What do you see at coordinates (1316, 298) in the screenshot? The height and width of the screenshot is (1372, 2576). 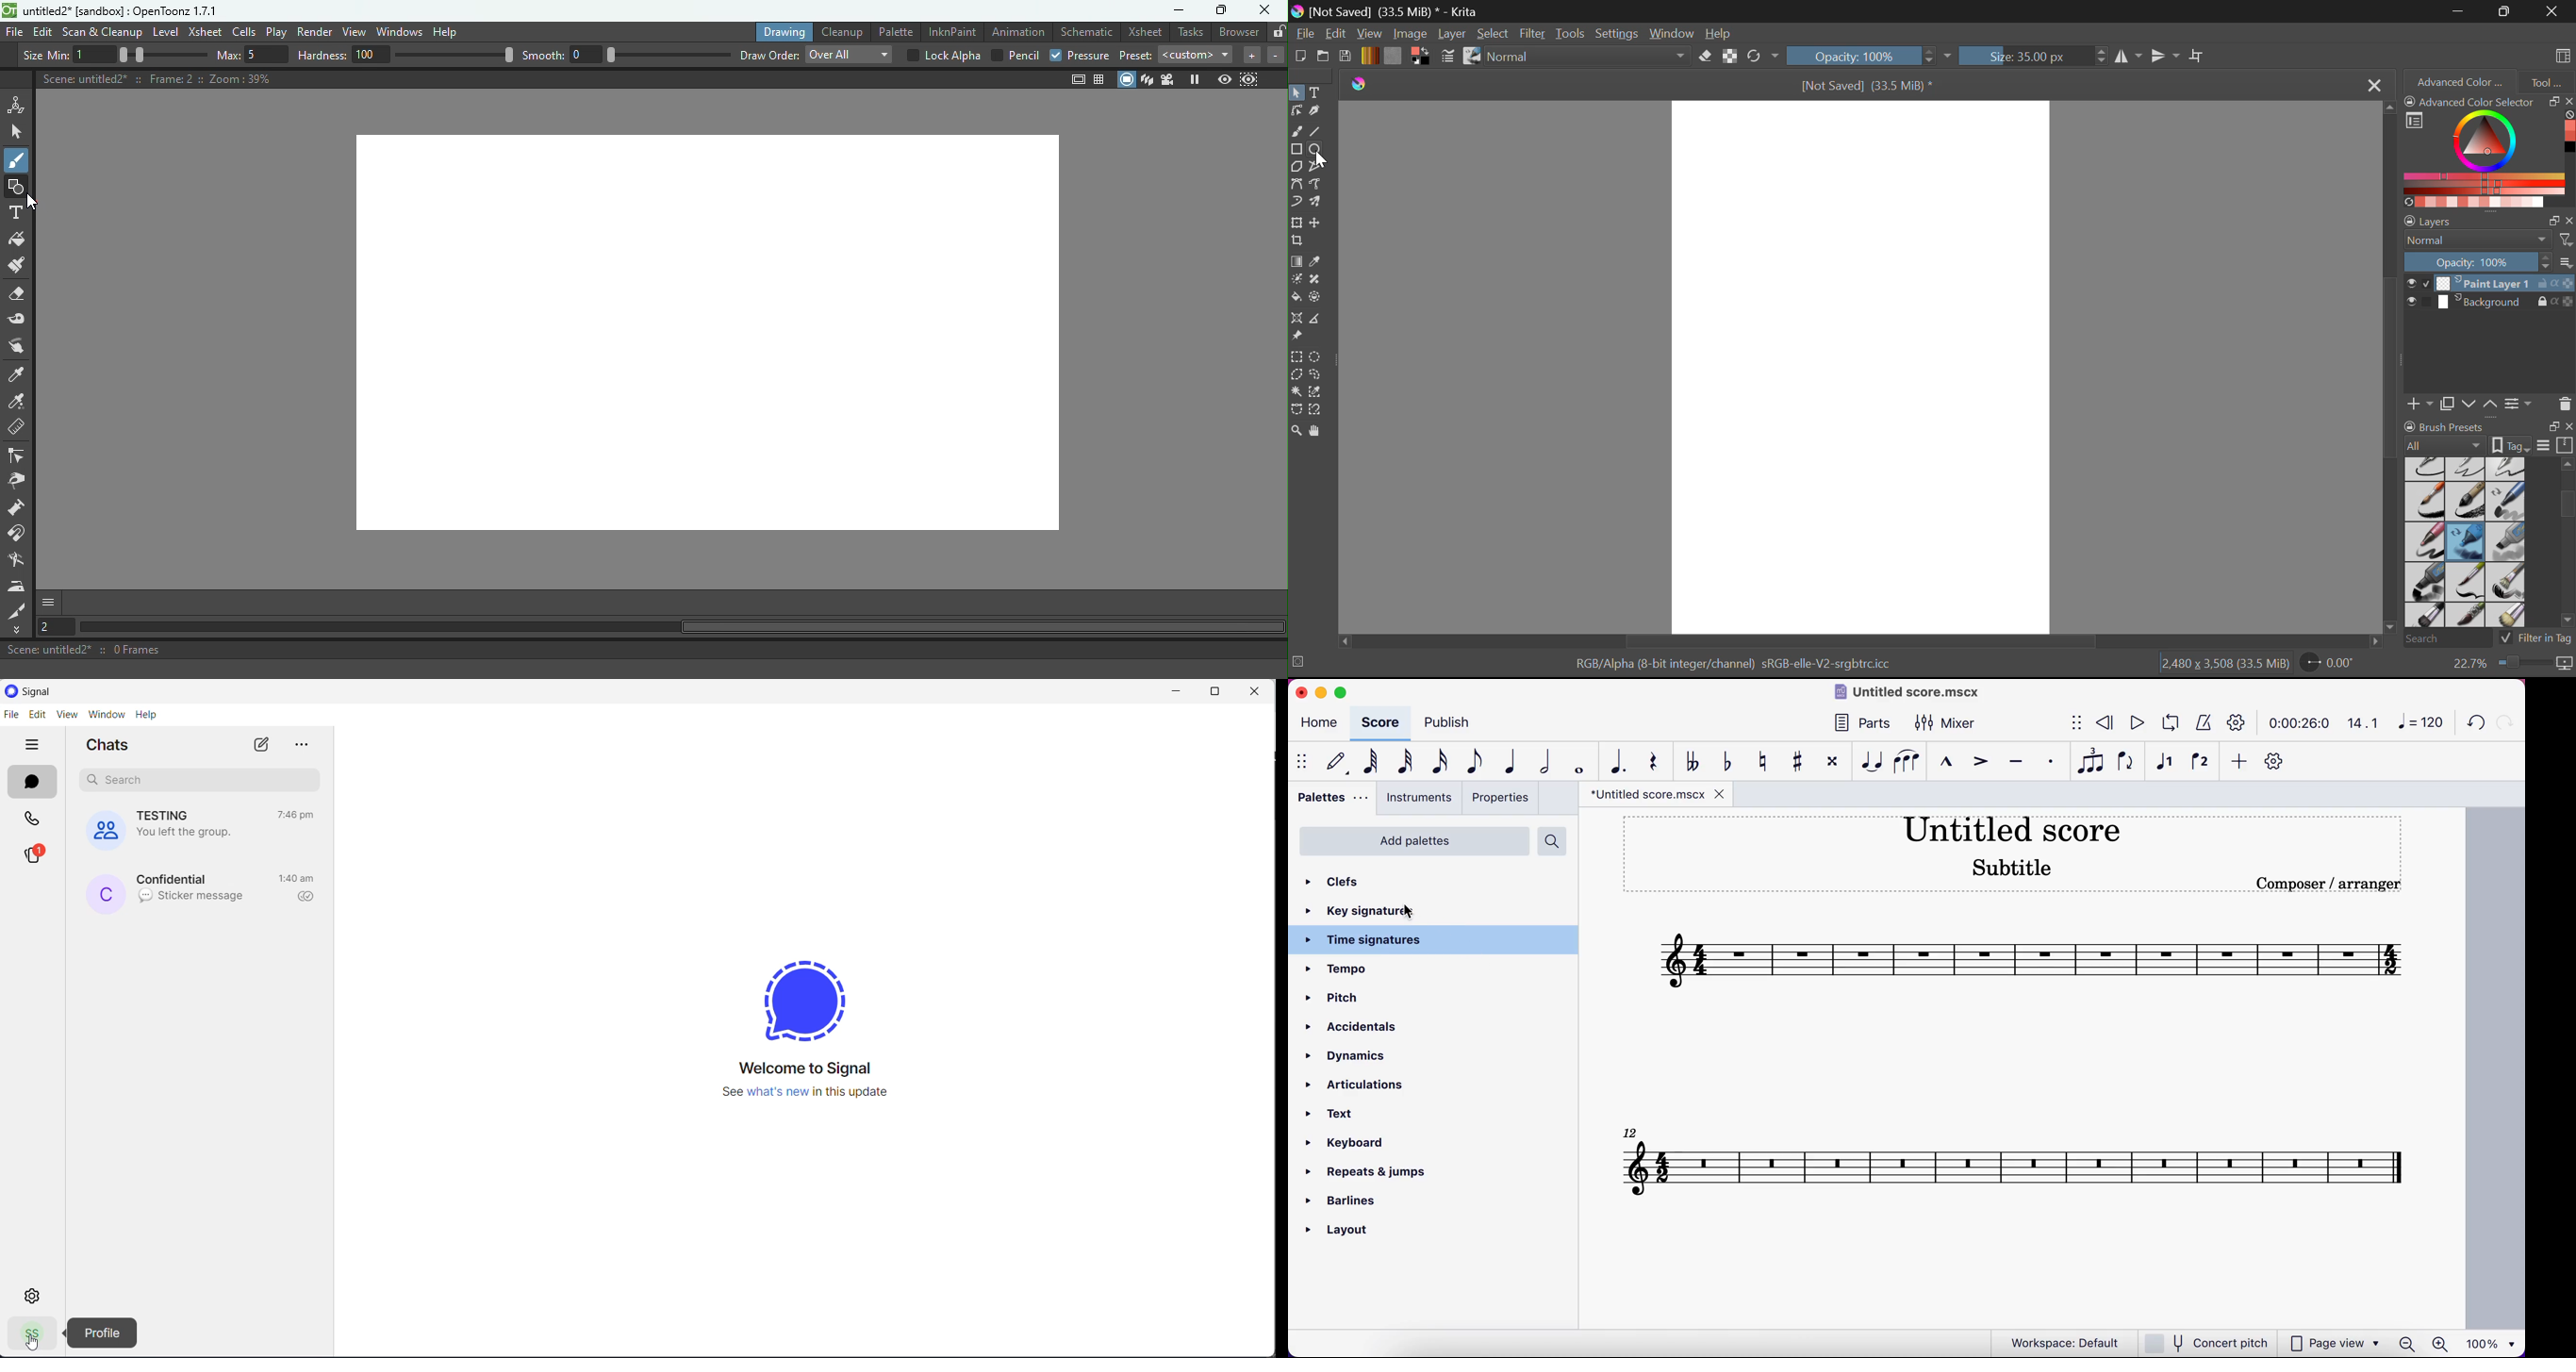 I see `Enclose and Fill Tool` at bounding box center [1316, 298].